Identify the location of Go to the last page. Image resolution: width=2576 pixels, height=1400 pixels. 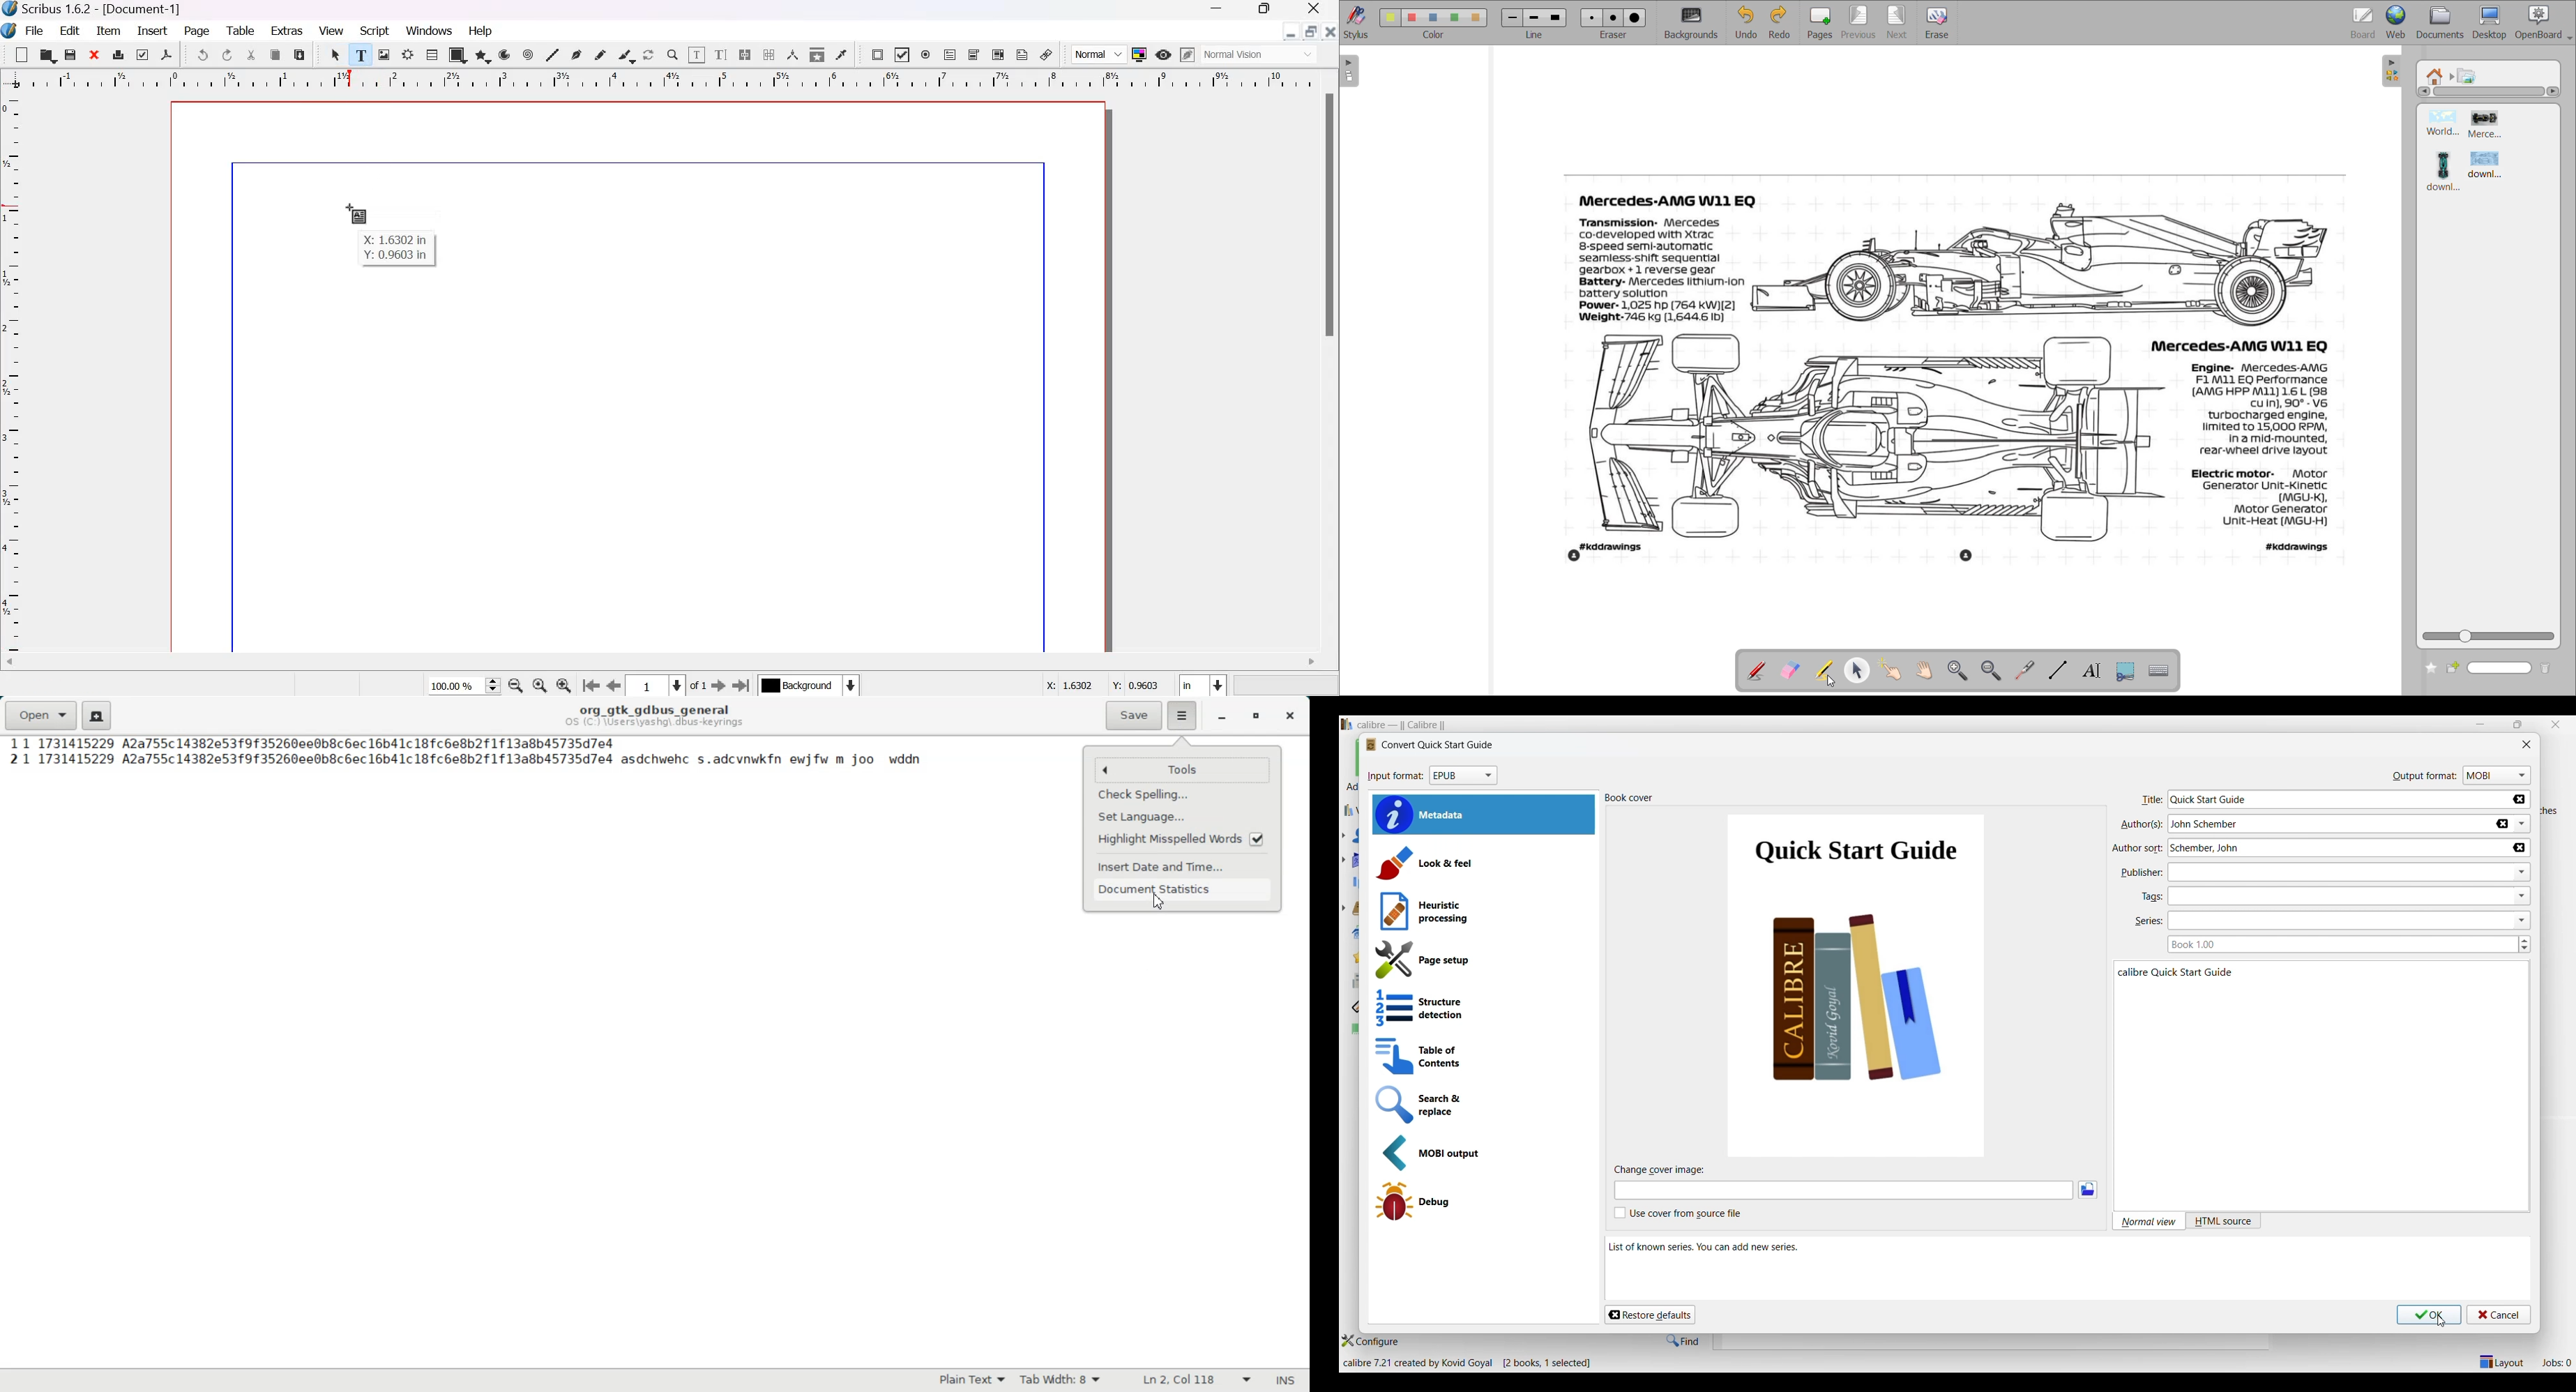
(742, 685).